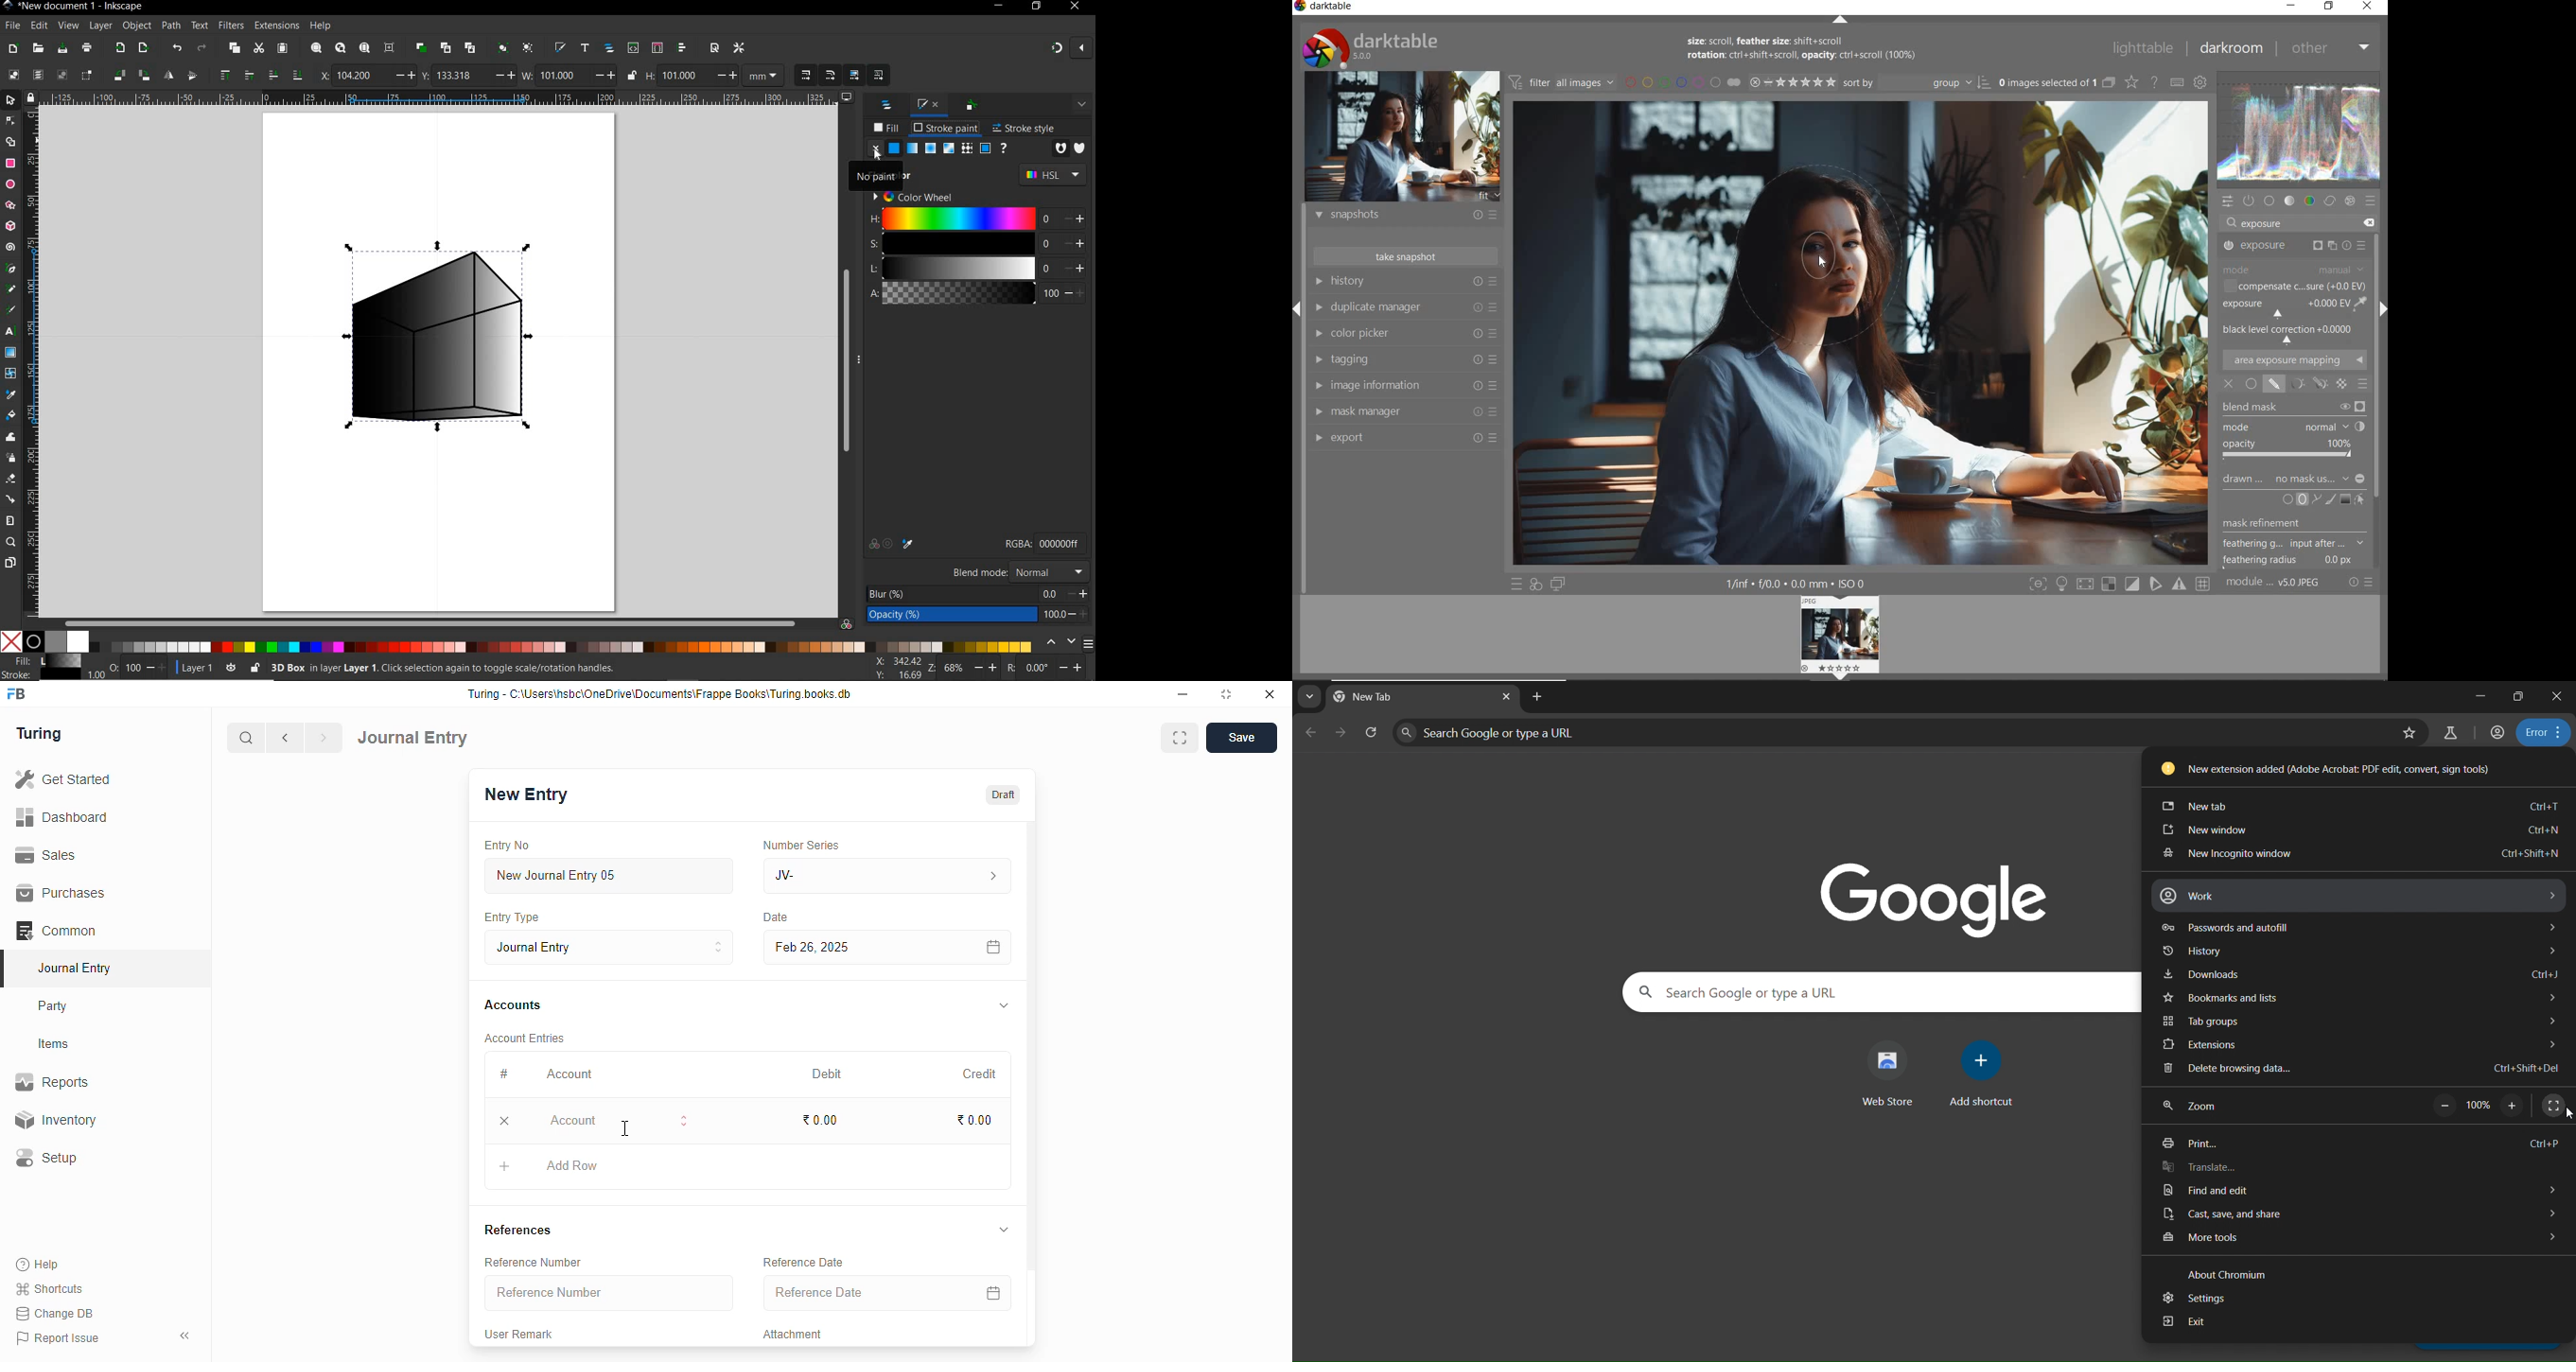 Image resolution: width=2576 pixels, height=1372 pixels. I want to click on increase/decrease, so click(725, 74).